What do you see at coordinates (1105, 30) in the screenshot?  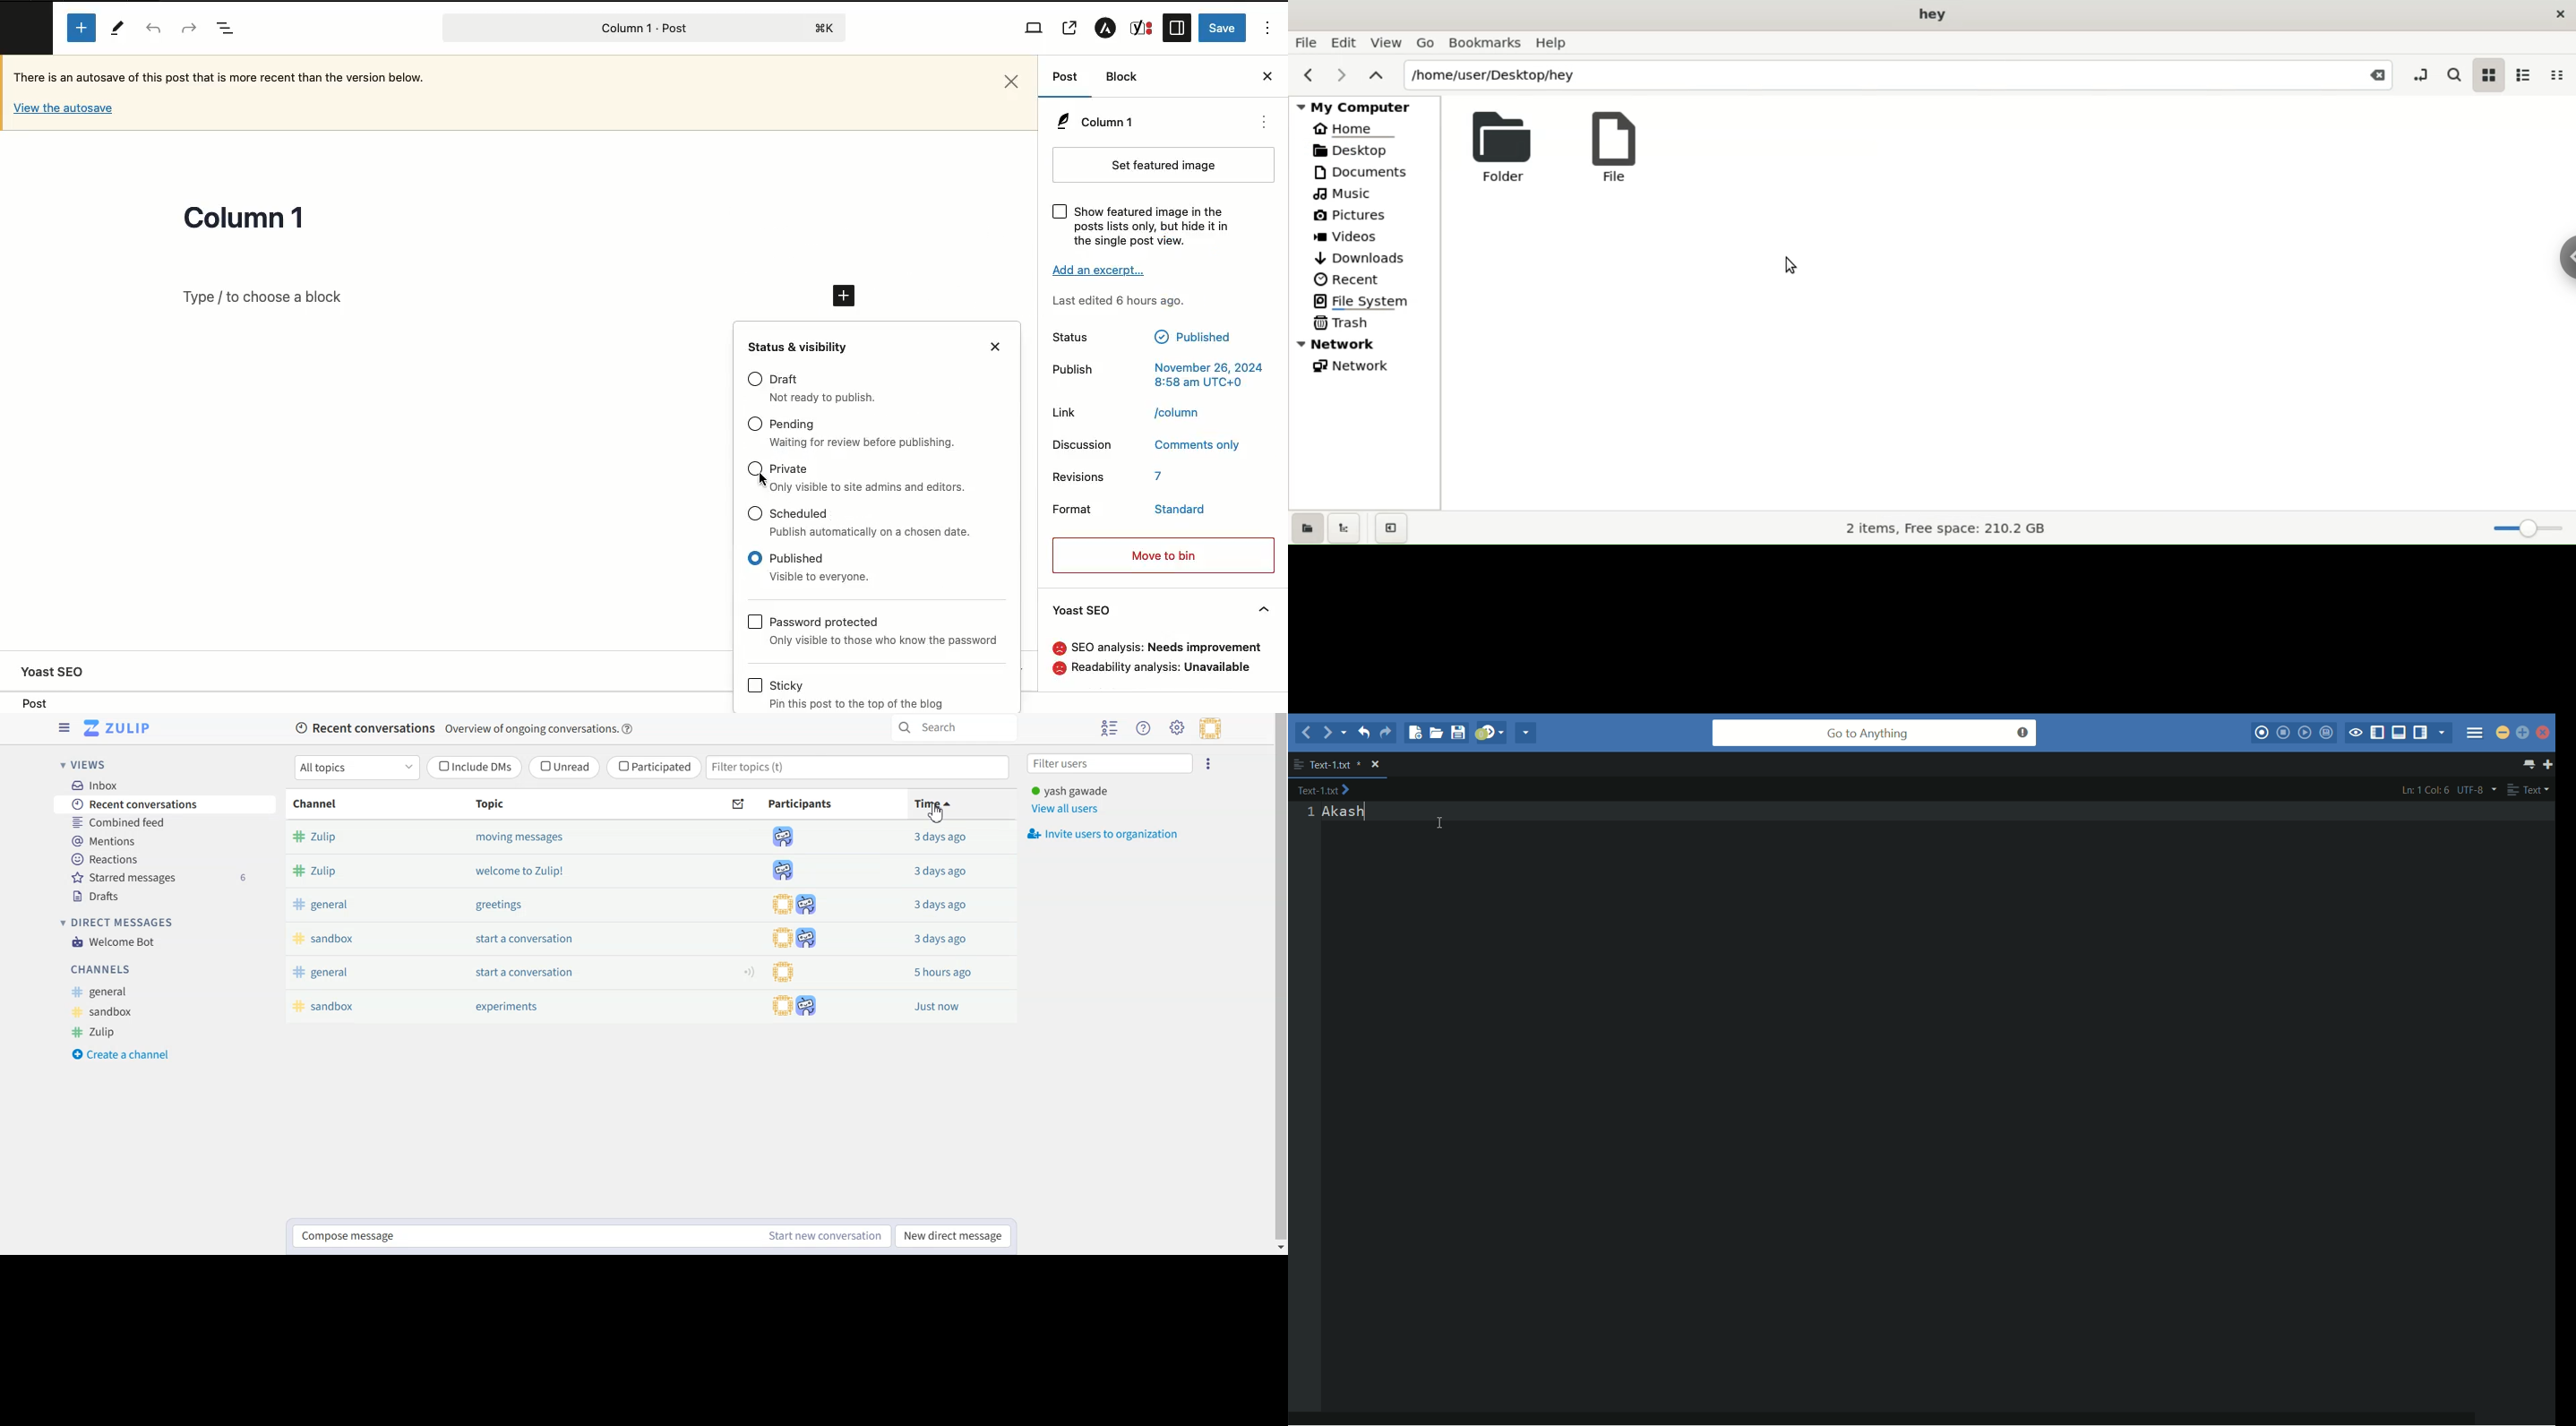 I see `Astar` at bounding box center [1105, 30].